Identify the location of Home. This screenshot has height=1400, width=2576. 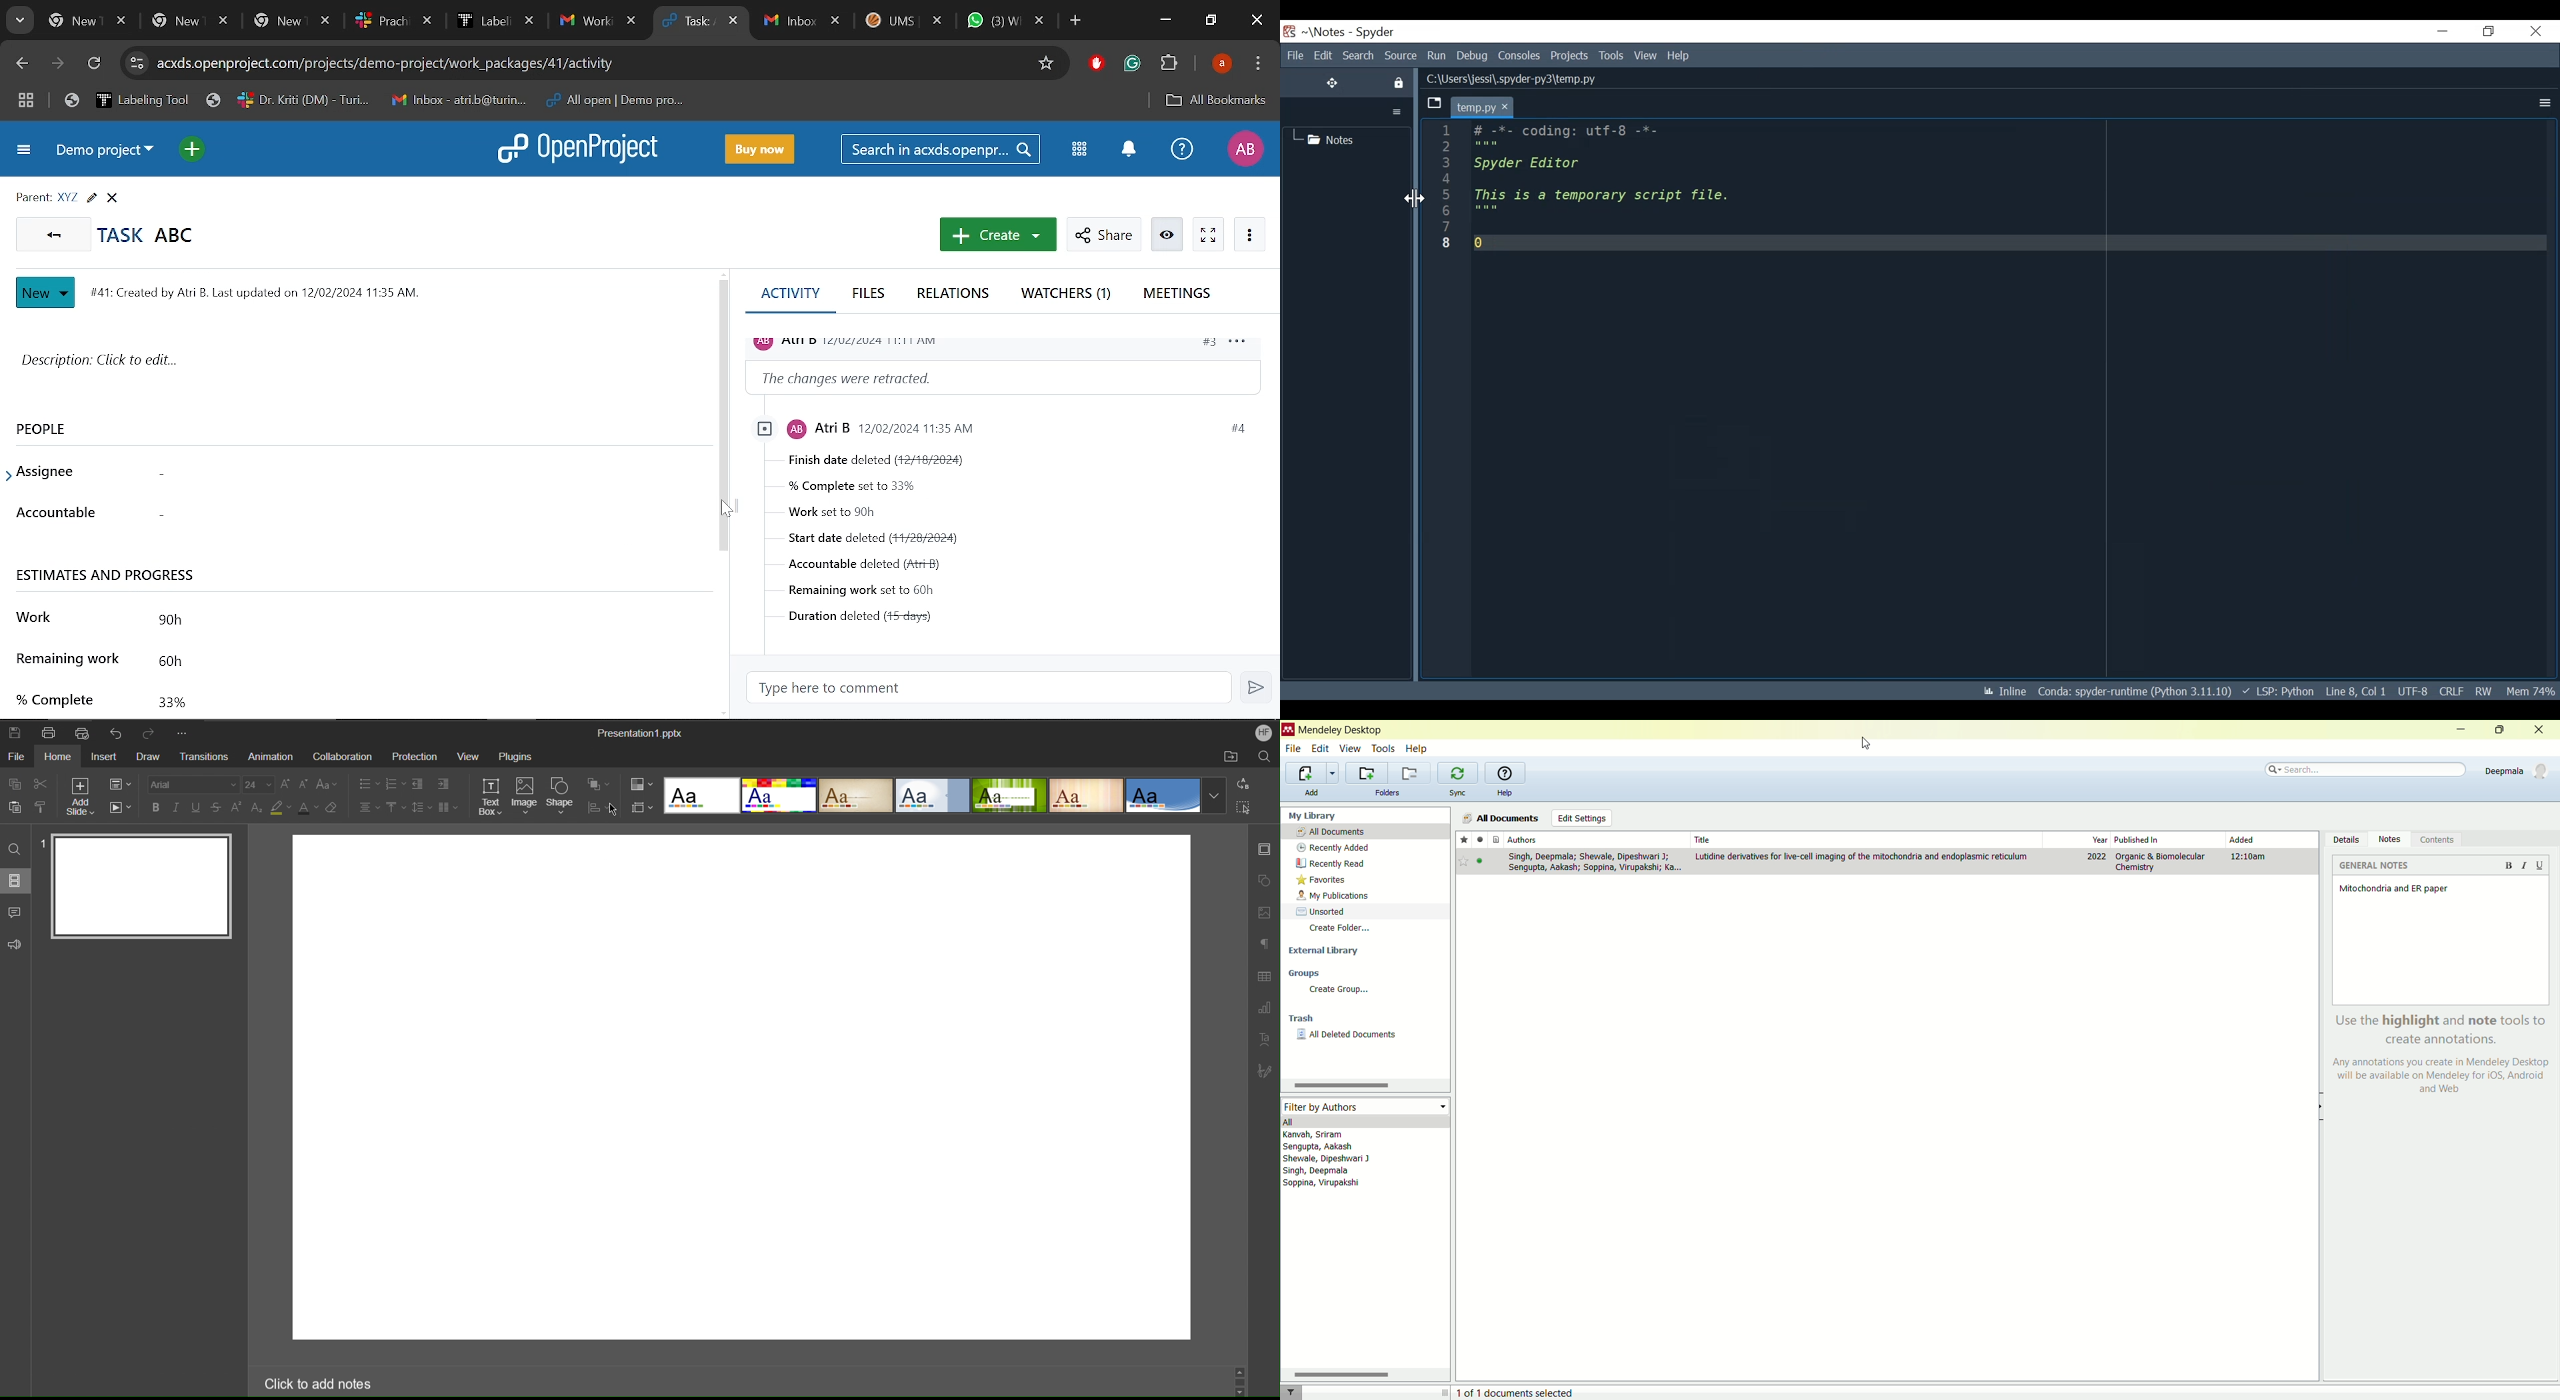
(58, 756).